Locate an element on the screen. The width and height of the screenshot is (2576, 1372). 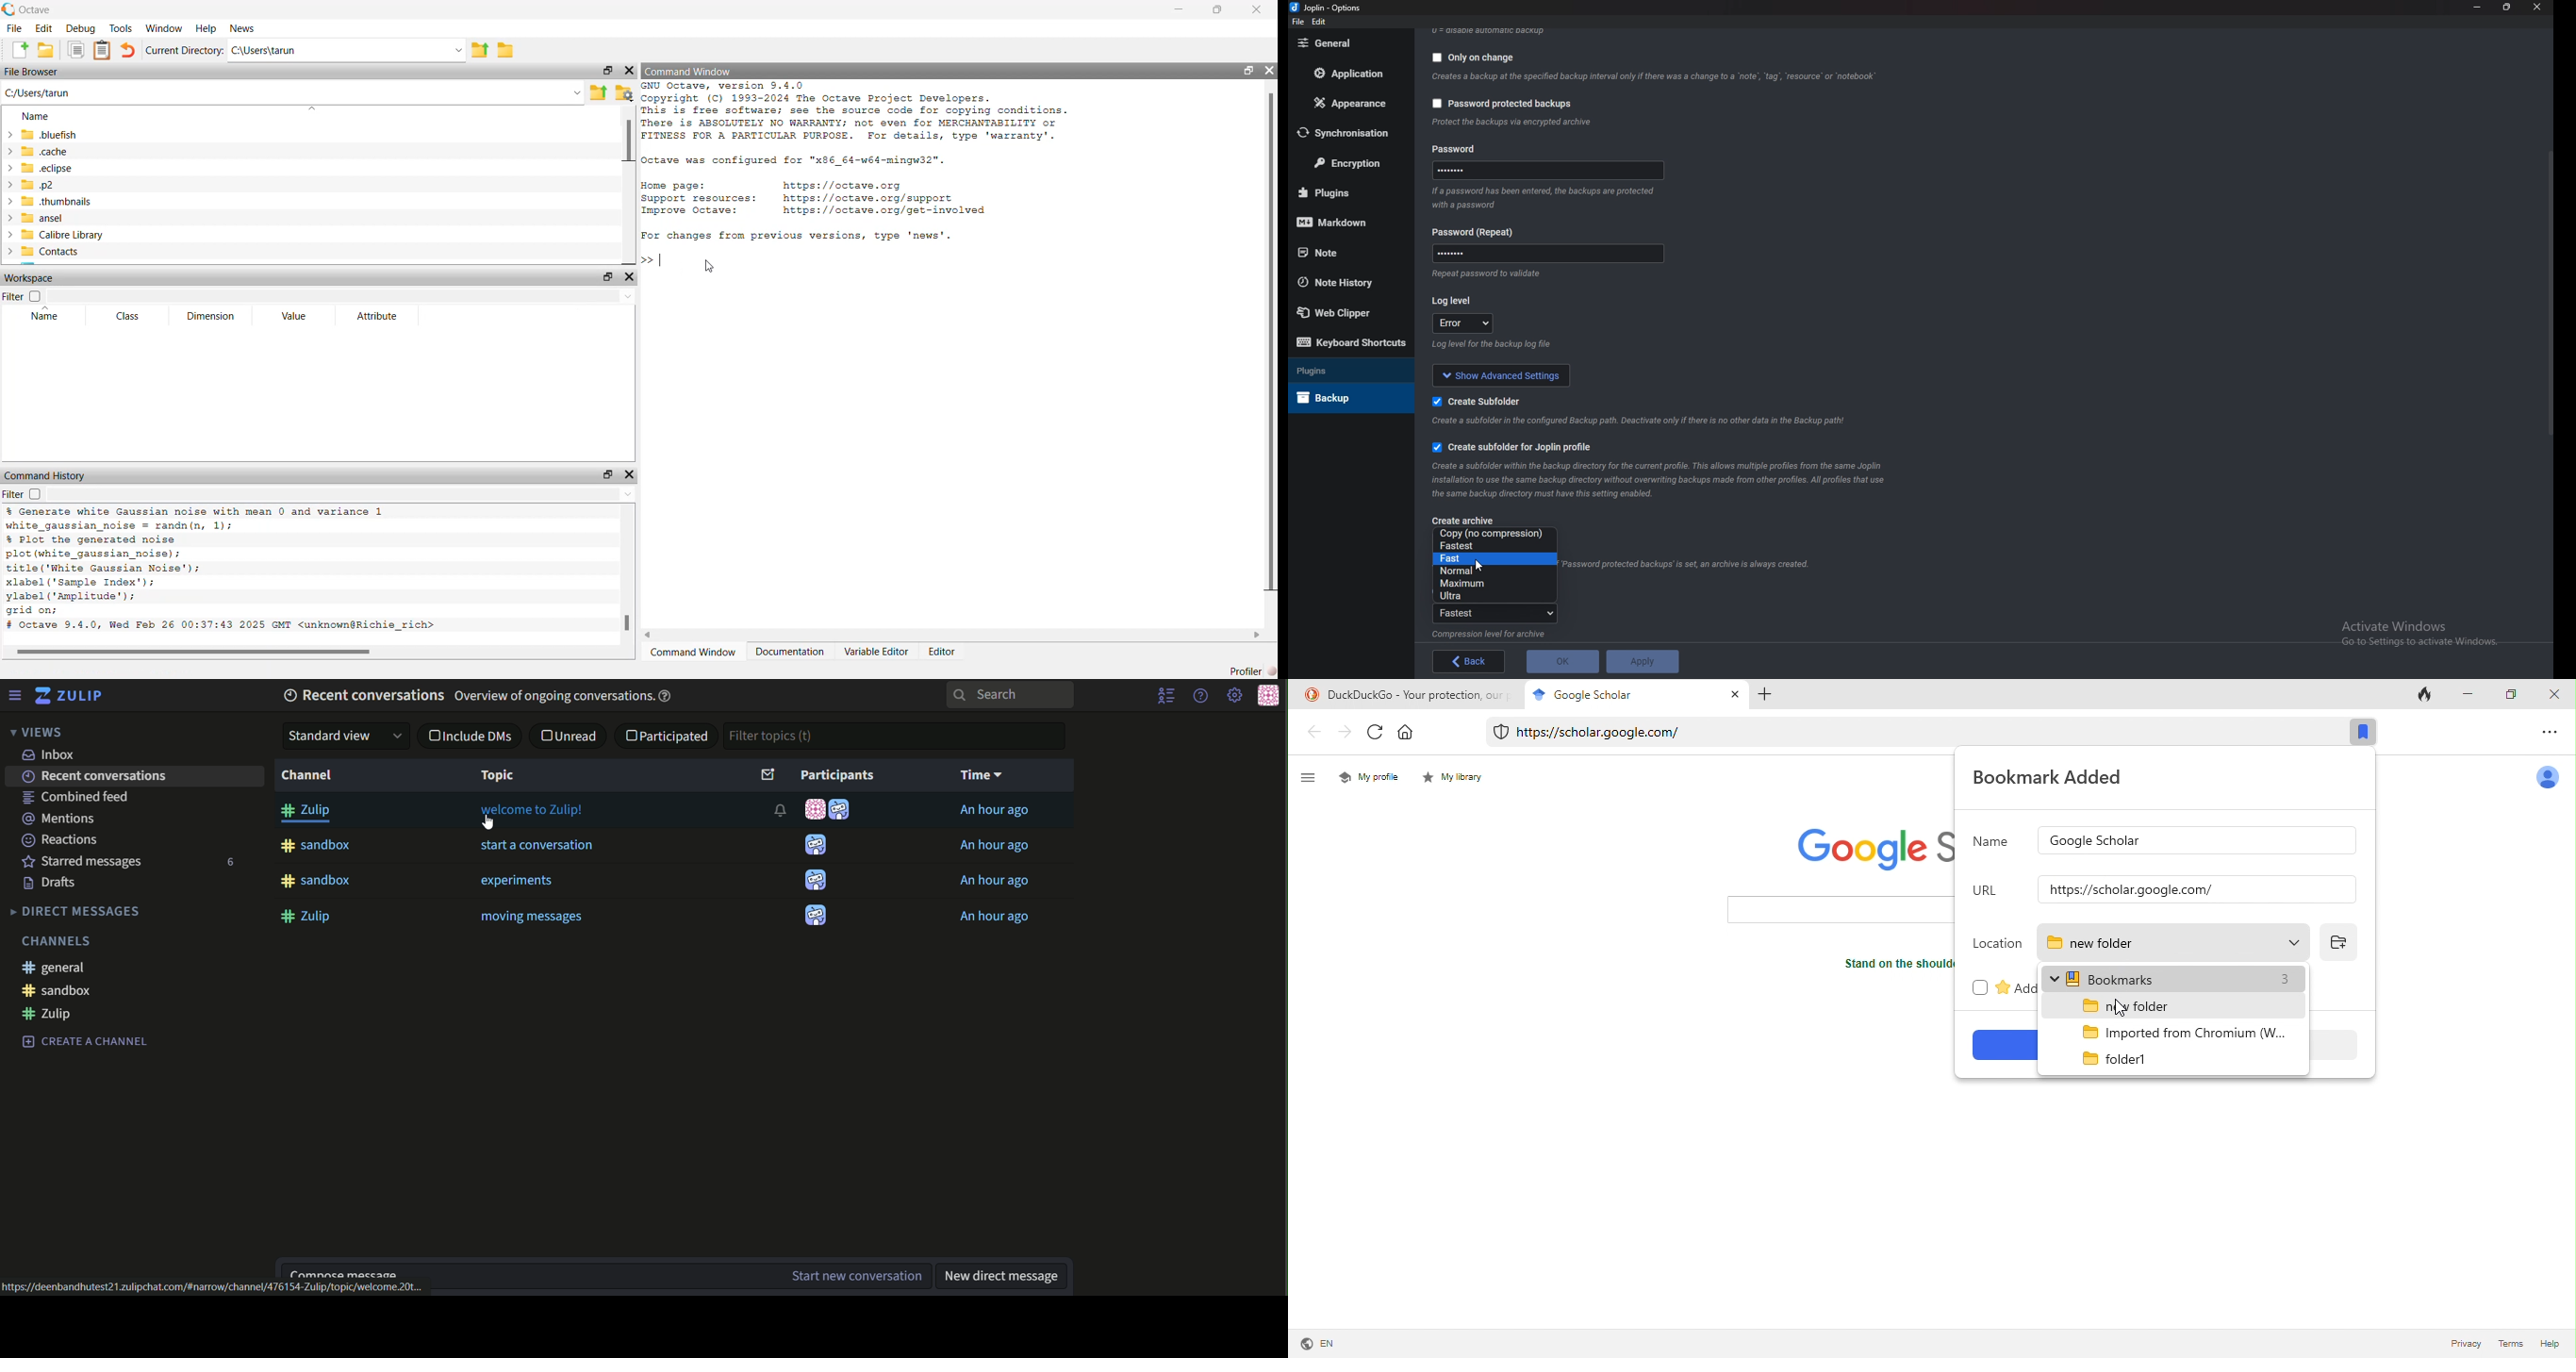
text box is located at coordinates (687, 1277).